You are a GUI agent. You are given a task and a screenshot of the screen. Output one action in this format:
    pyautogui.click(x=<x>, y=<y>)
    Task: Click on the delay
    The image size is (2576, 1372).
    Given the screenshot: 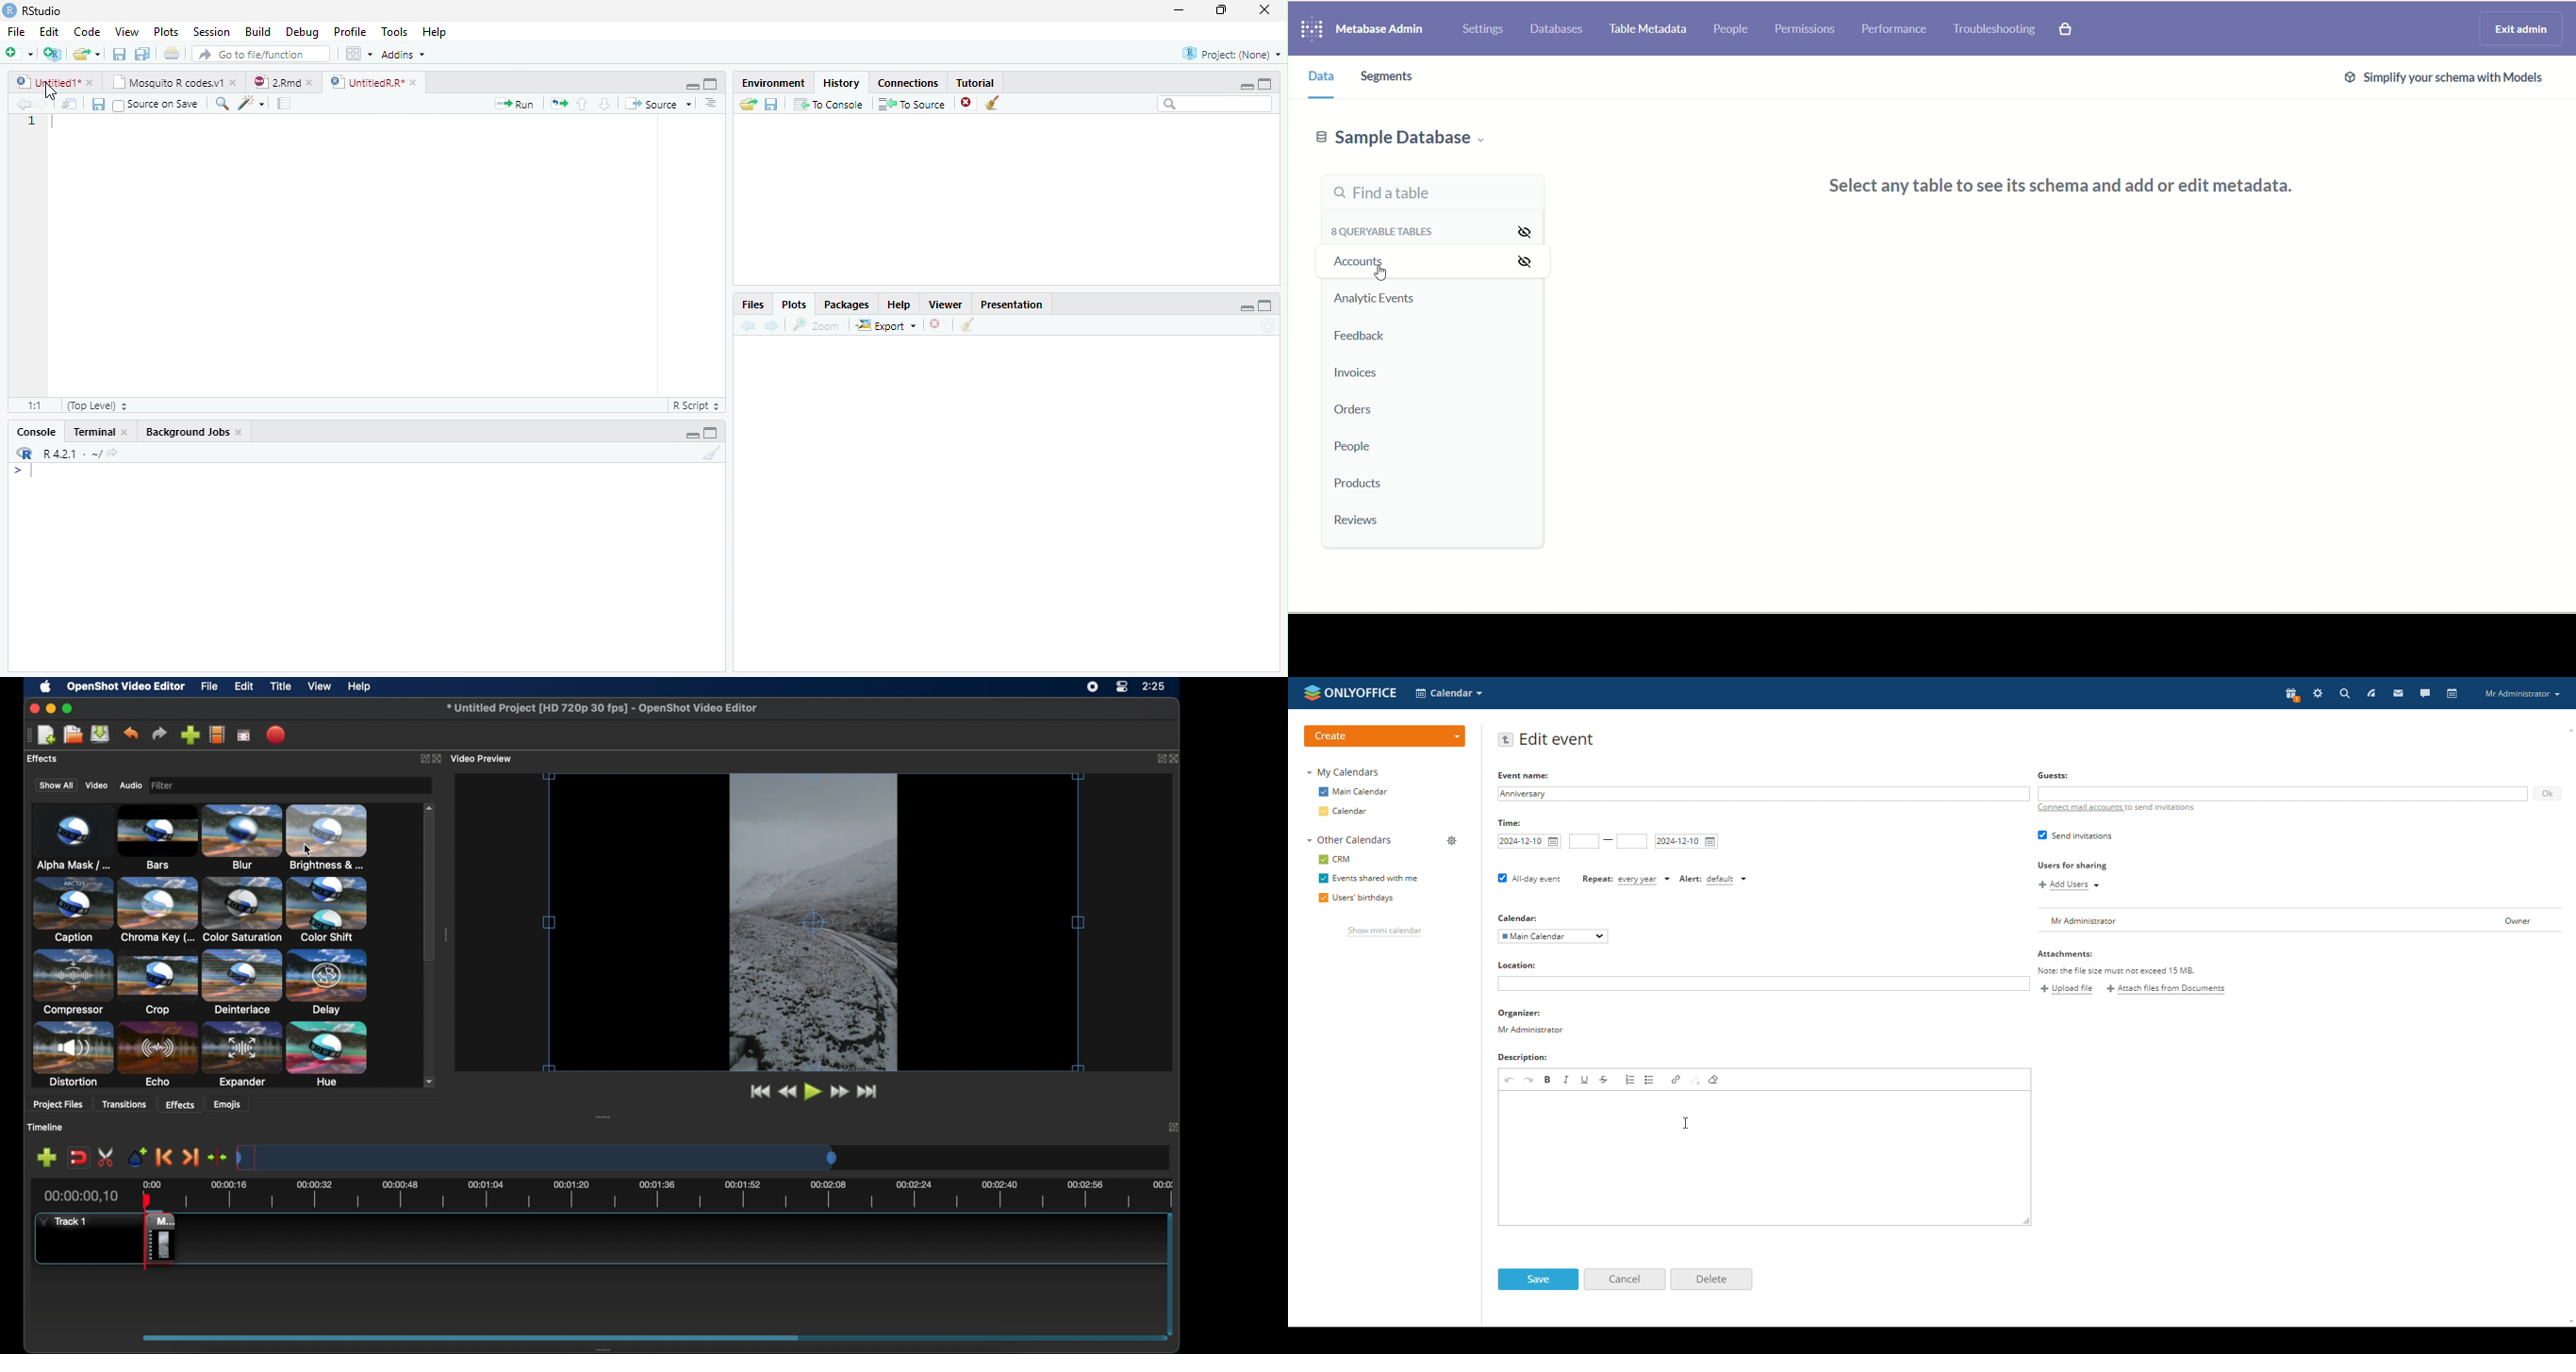 What is the action you would take?
    pyautogui.click(x=327, y=982)
    